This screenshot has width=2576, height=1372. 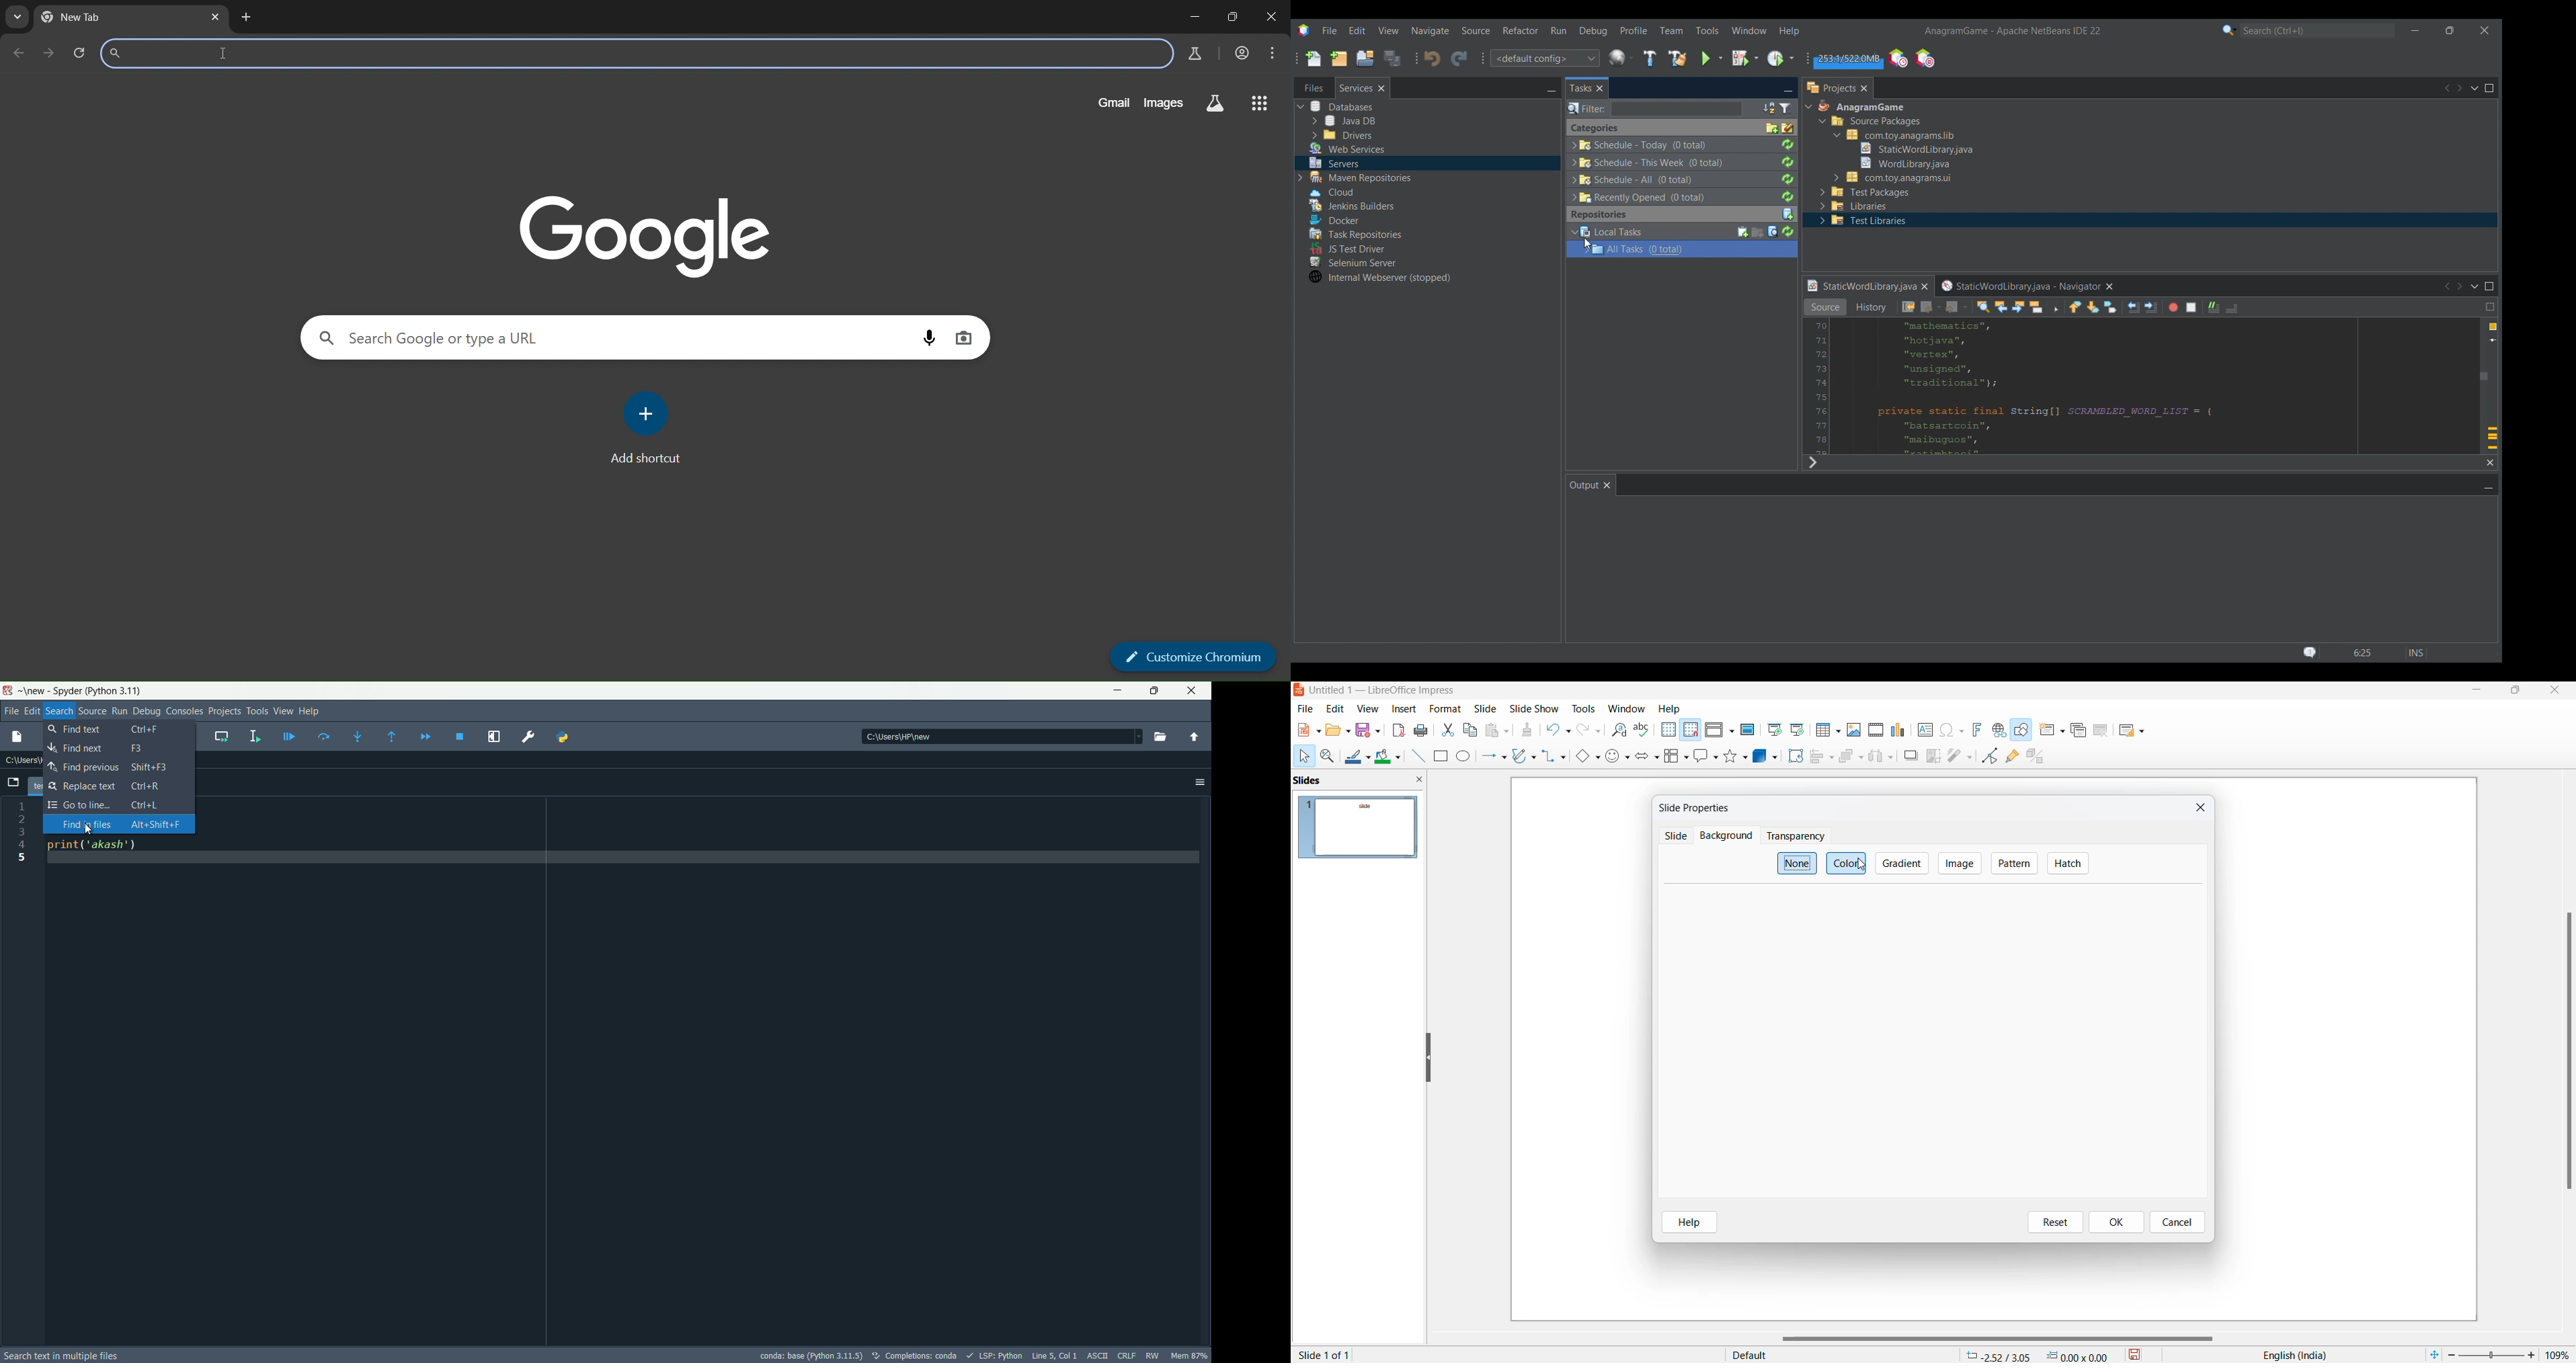 What do you see at coordinates (1835, 1354) in the screenshot?
I see `page style` at bounding box center [1835, 1354].